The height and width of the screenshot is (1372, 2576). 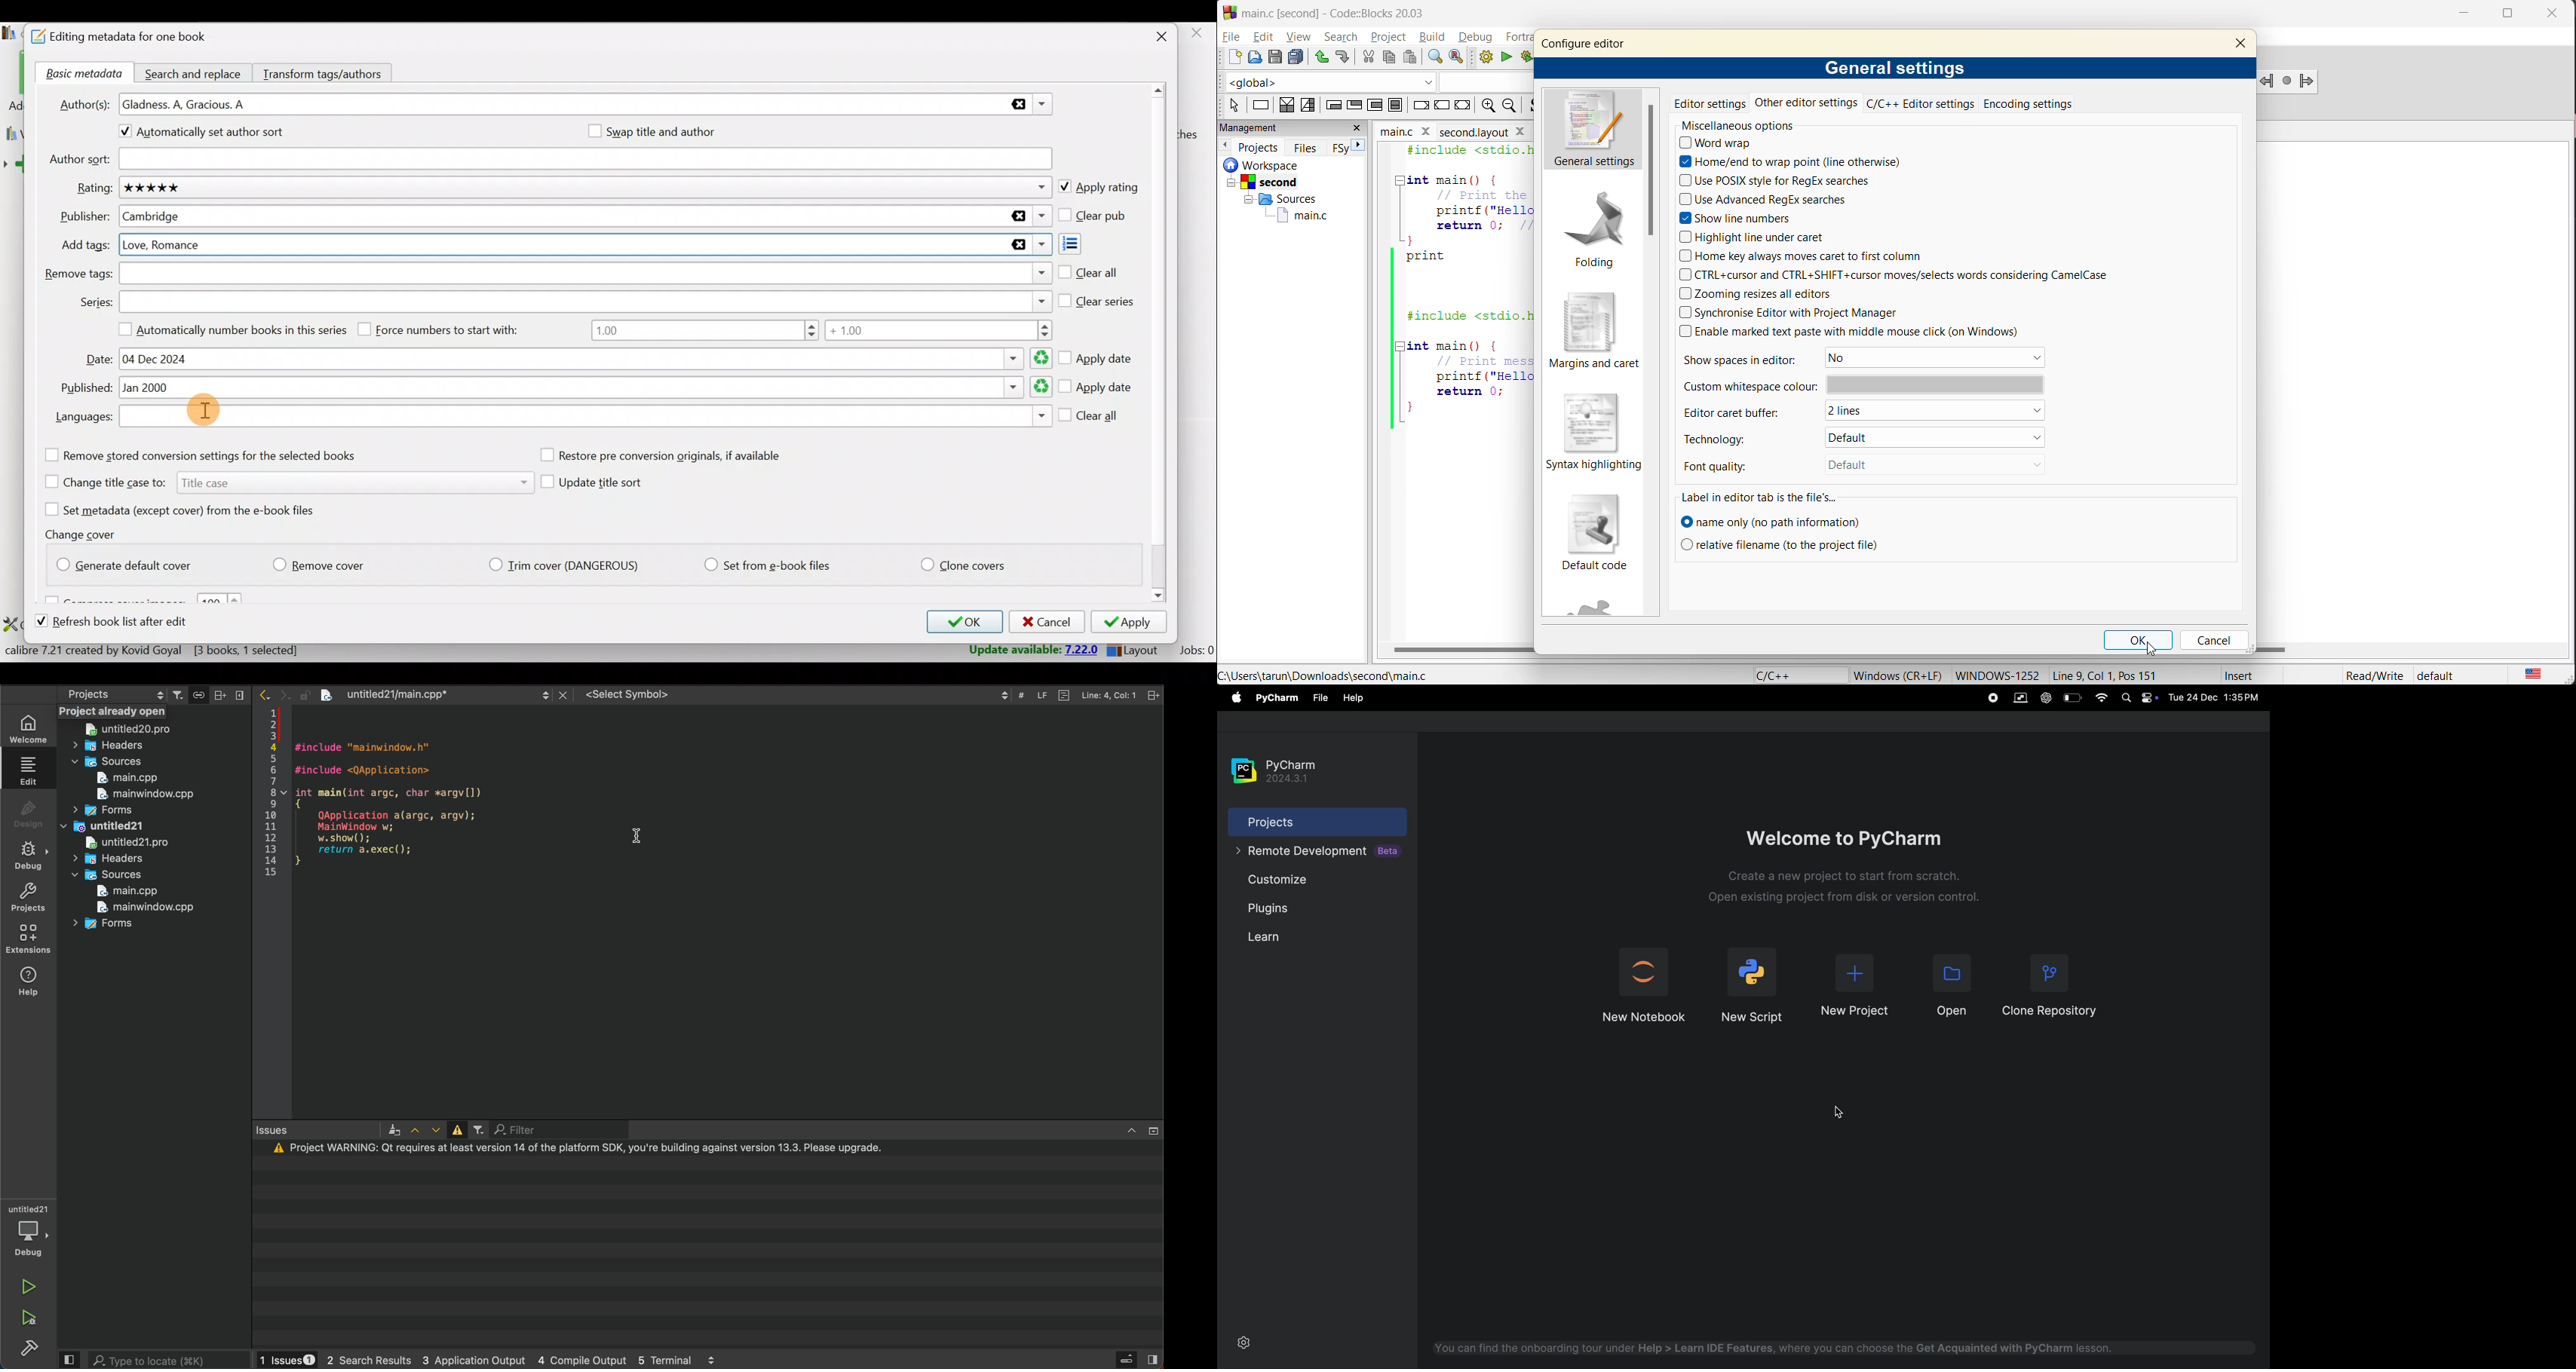 I want to click on Read/Write, so click(x=2374, y=675).